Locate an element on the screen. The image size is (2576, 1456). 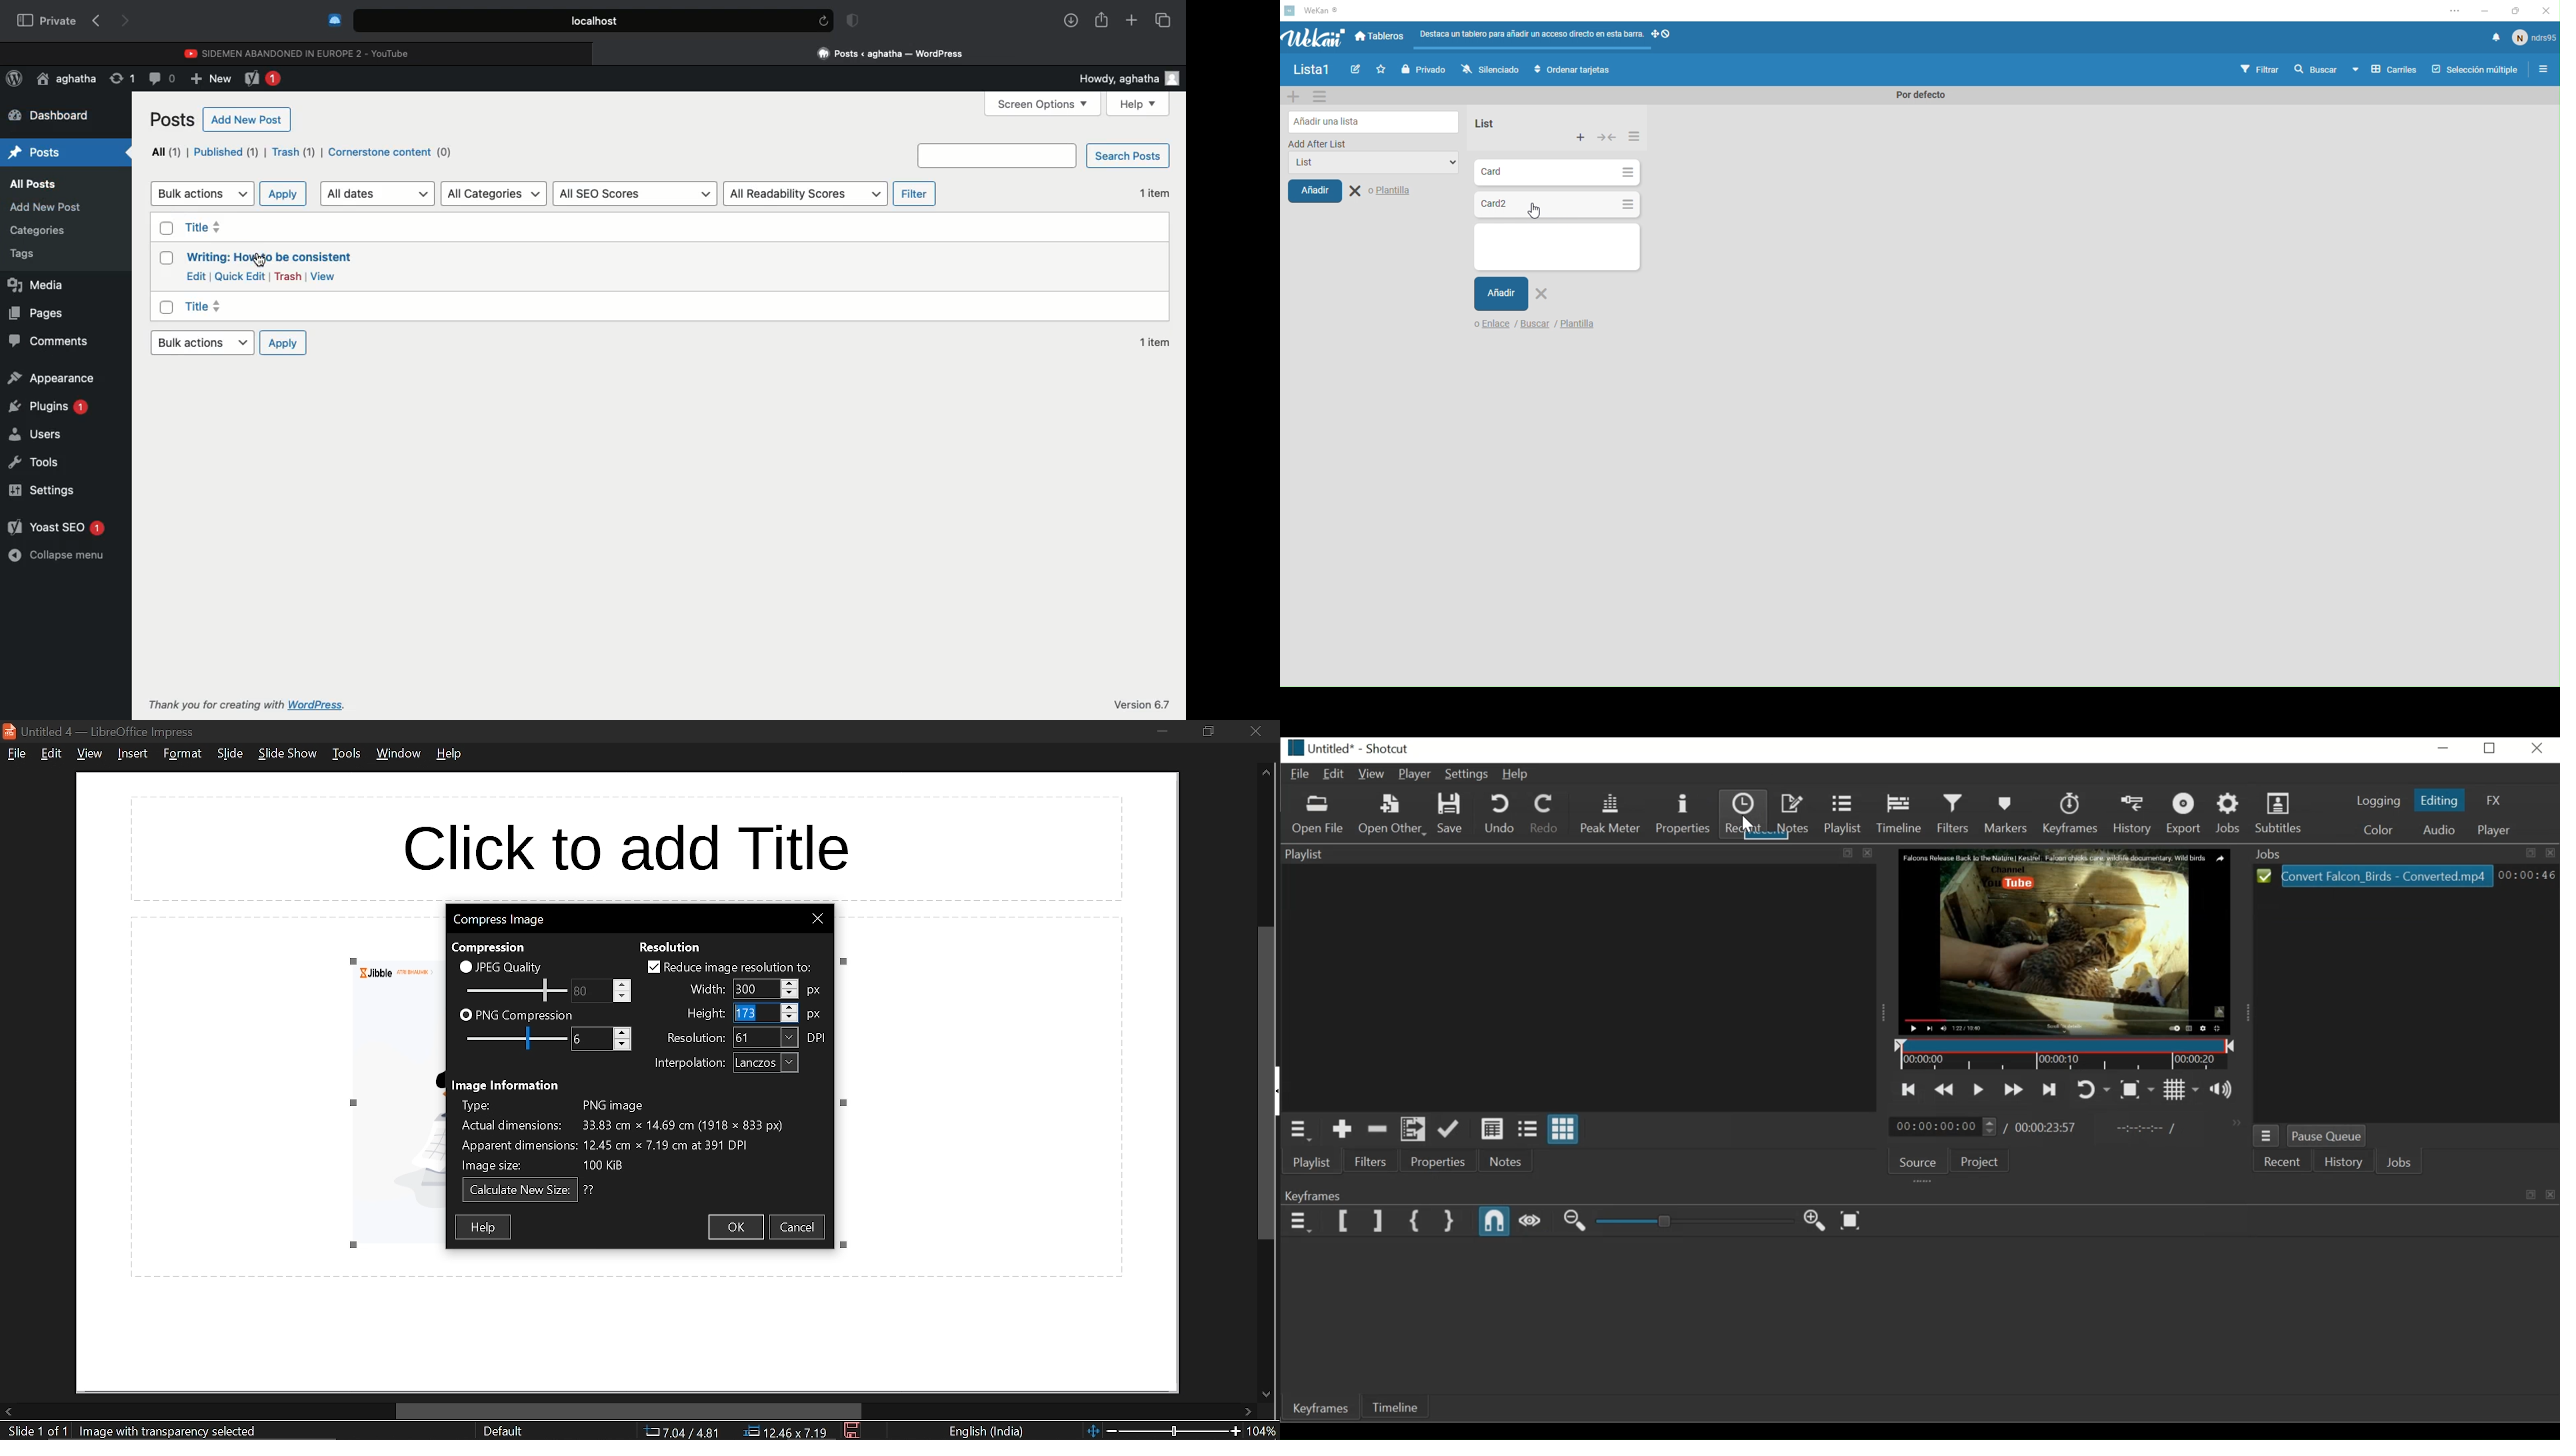
Playlist is located at coordinates (1311, 1163).